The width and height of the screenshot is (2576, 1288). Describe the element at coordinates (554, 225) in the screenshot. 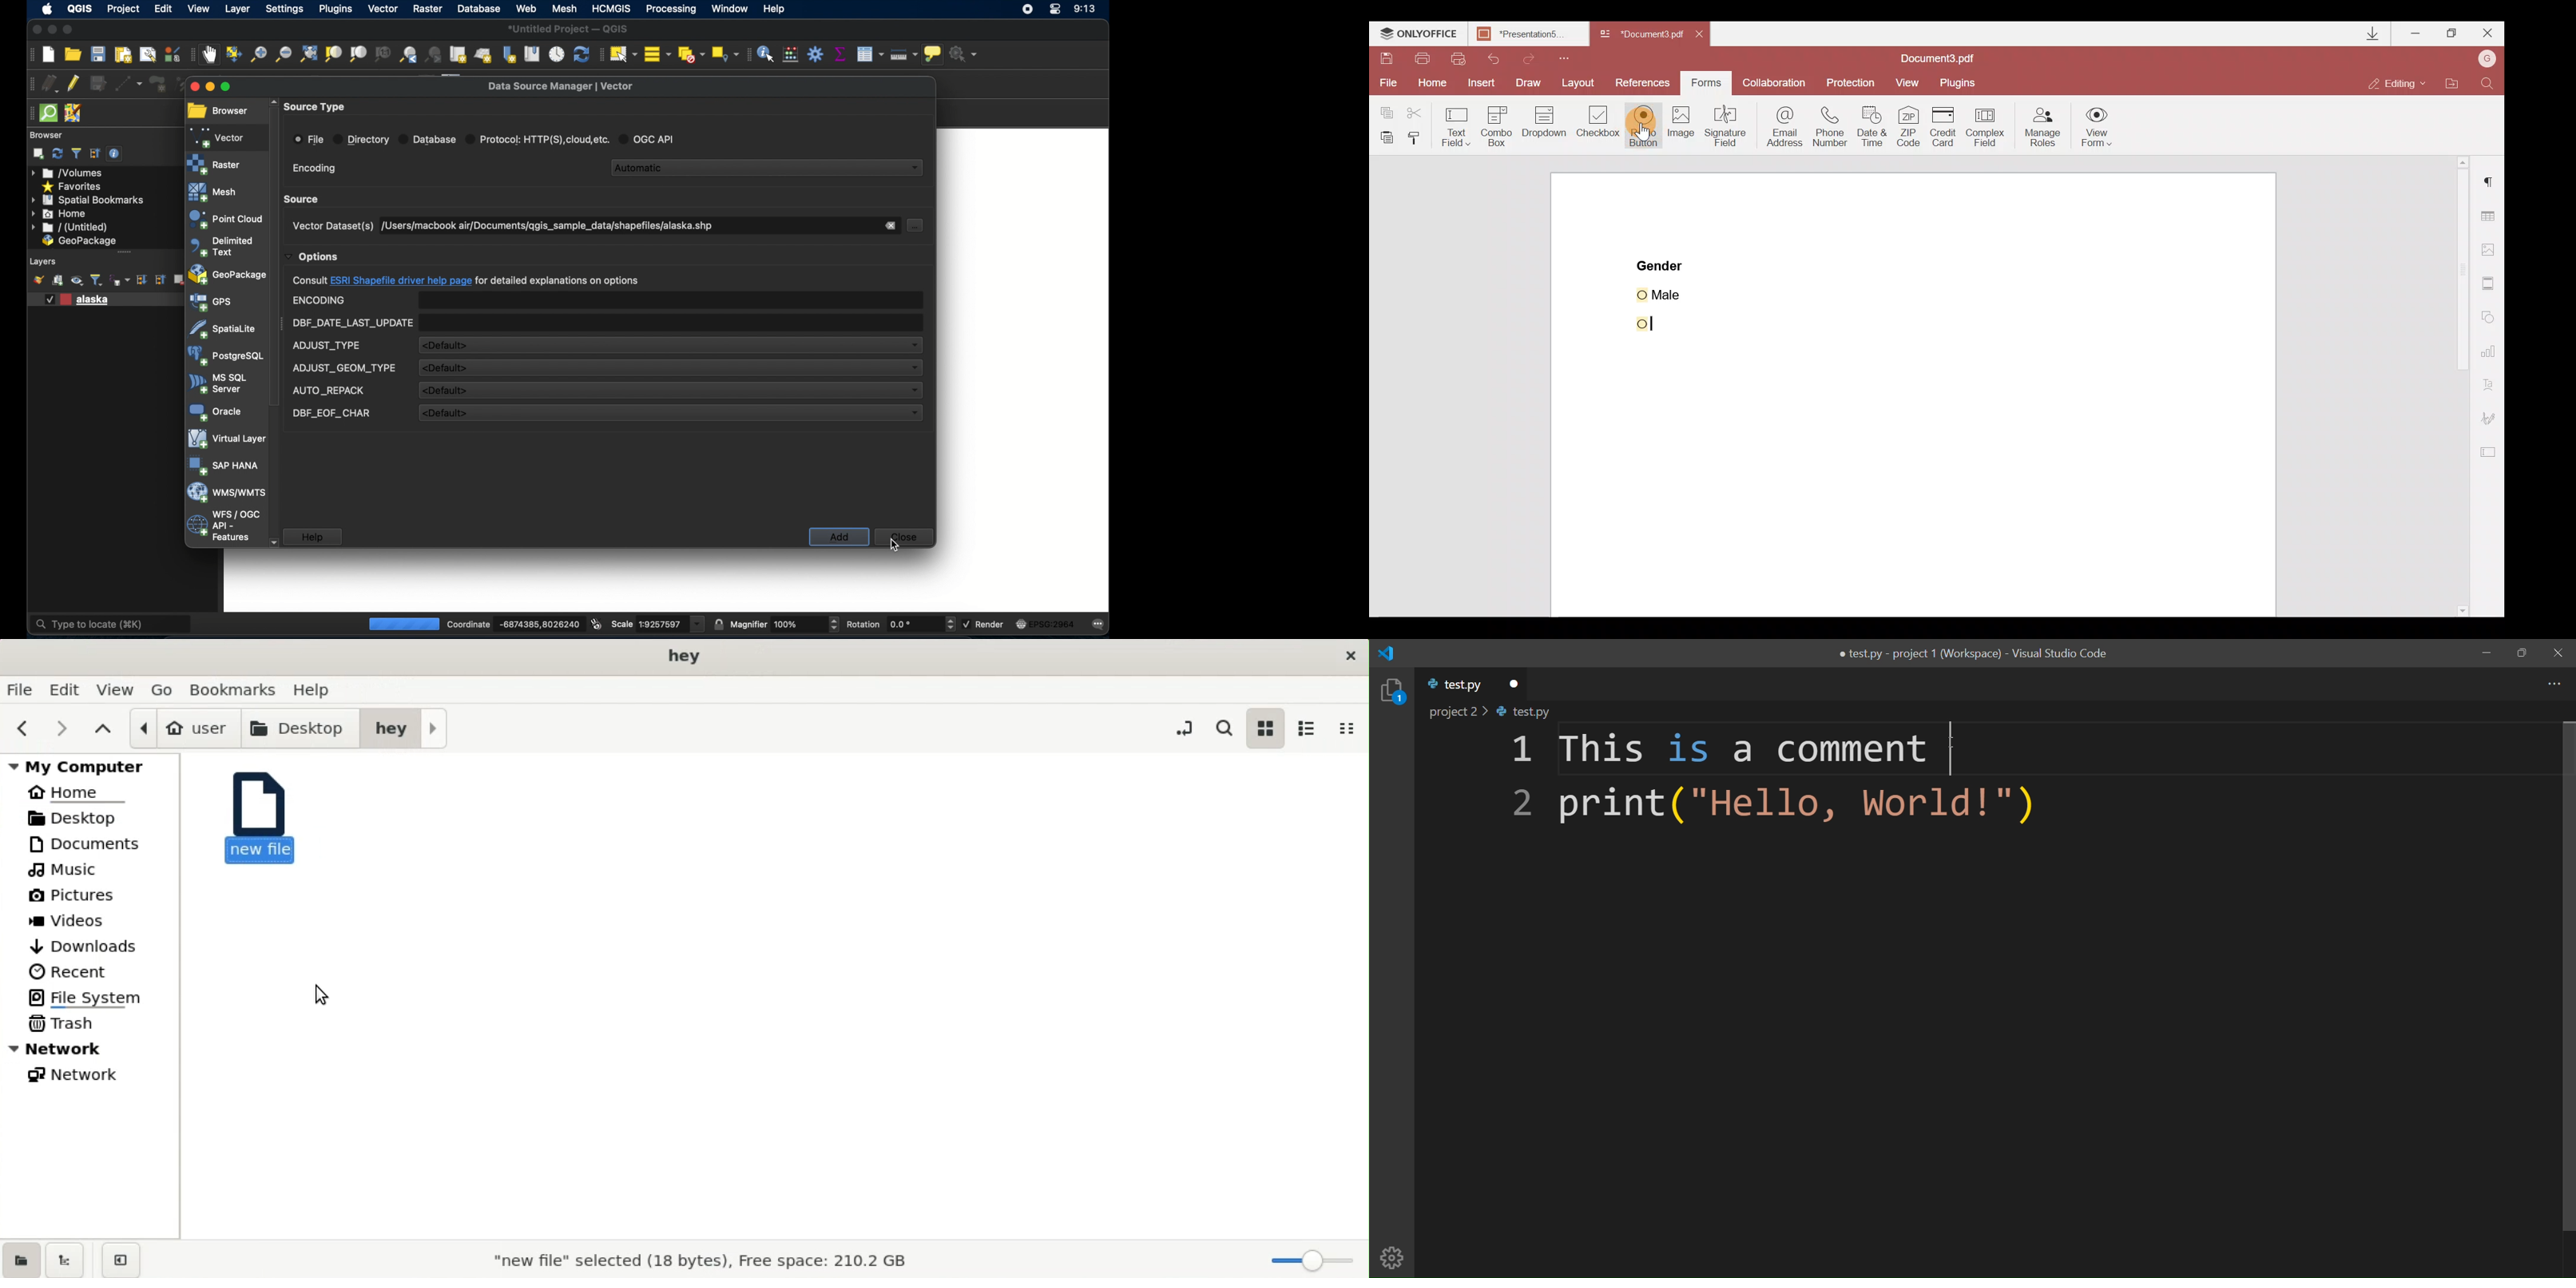

I see `Jsers/macbook air/Documents/qgis_sample_data/shapefiles/alaska.shp` at that location.